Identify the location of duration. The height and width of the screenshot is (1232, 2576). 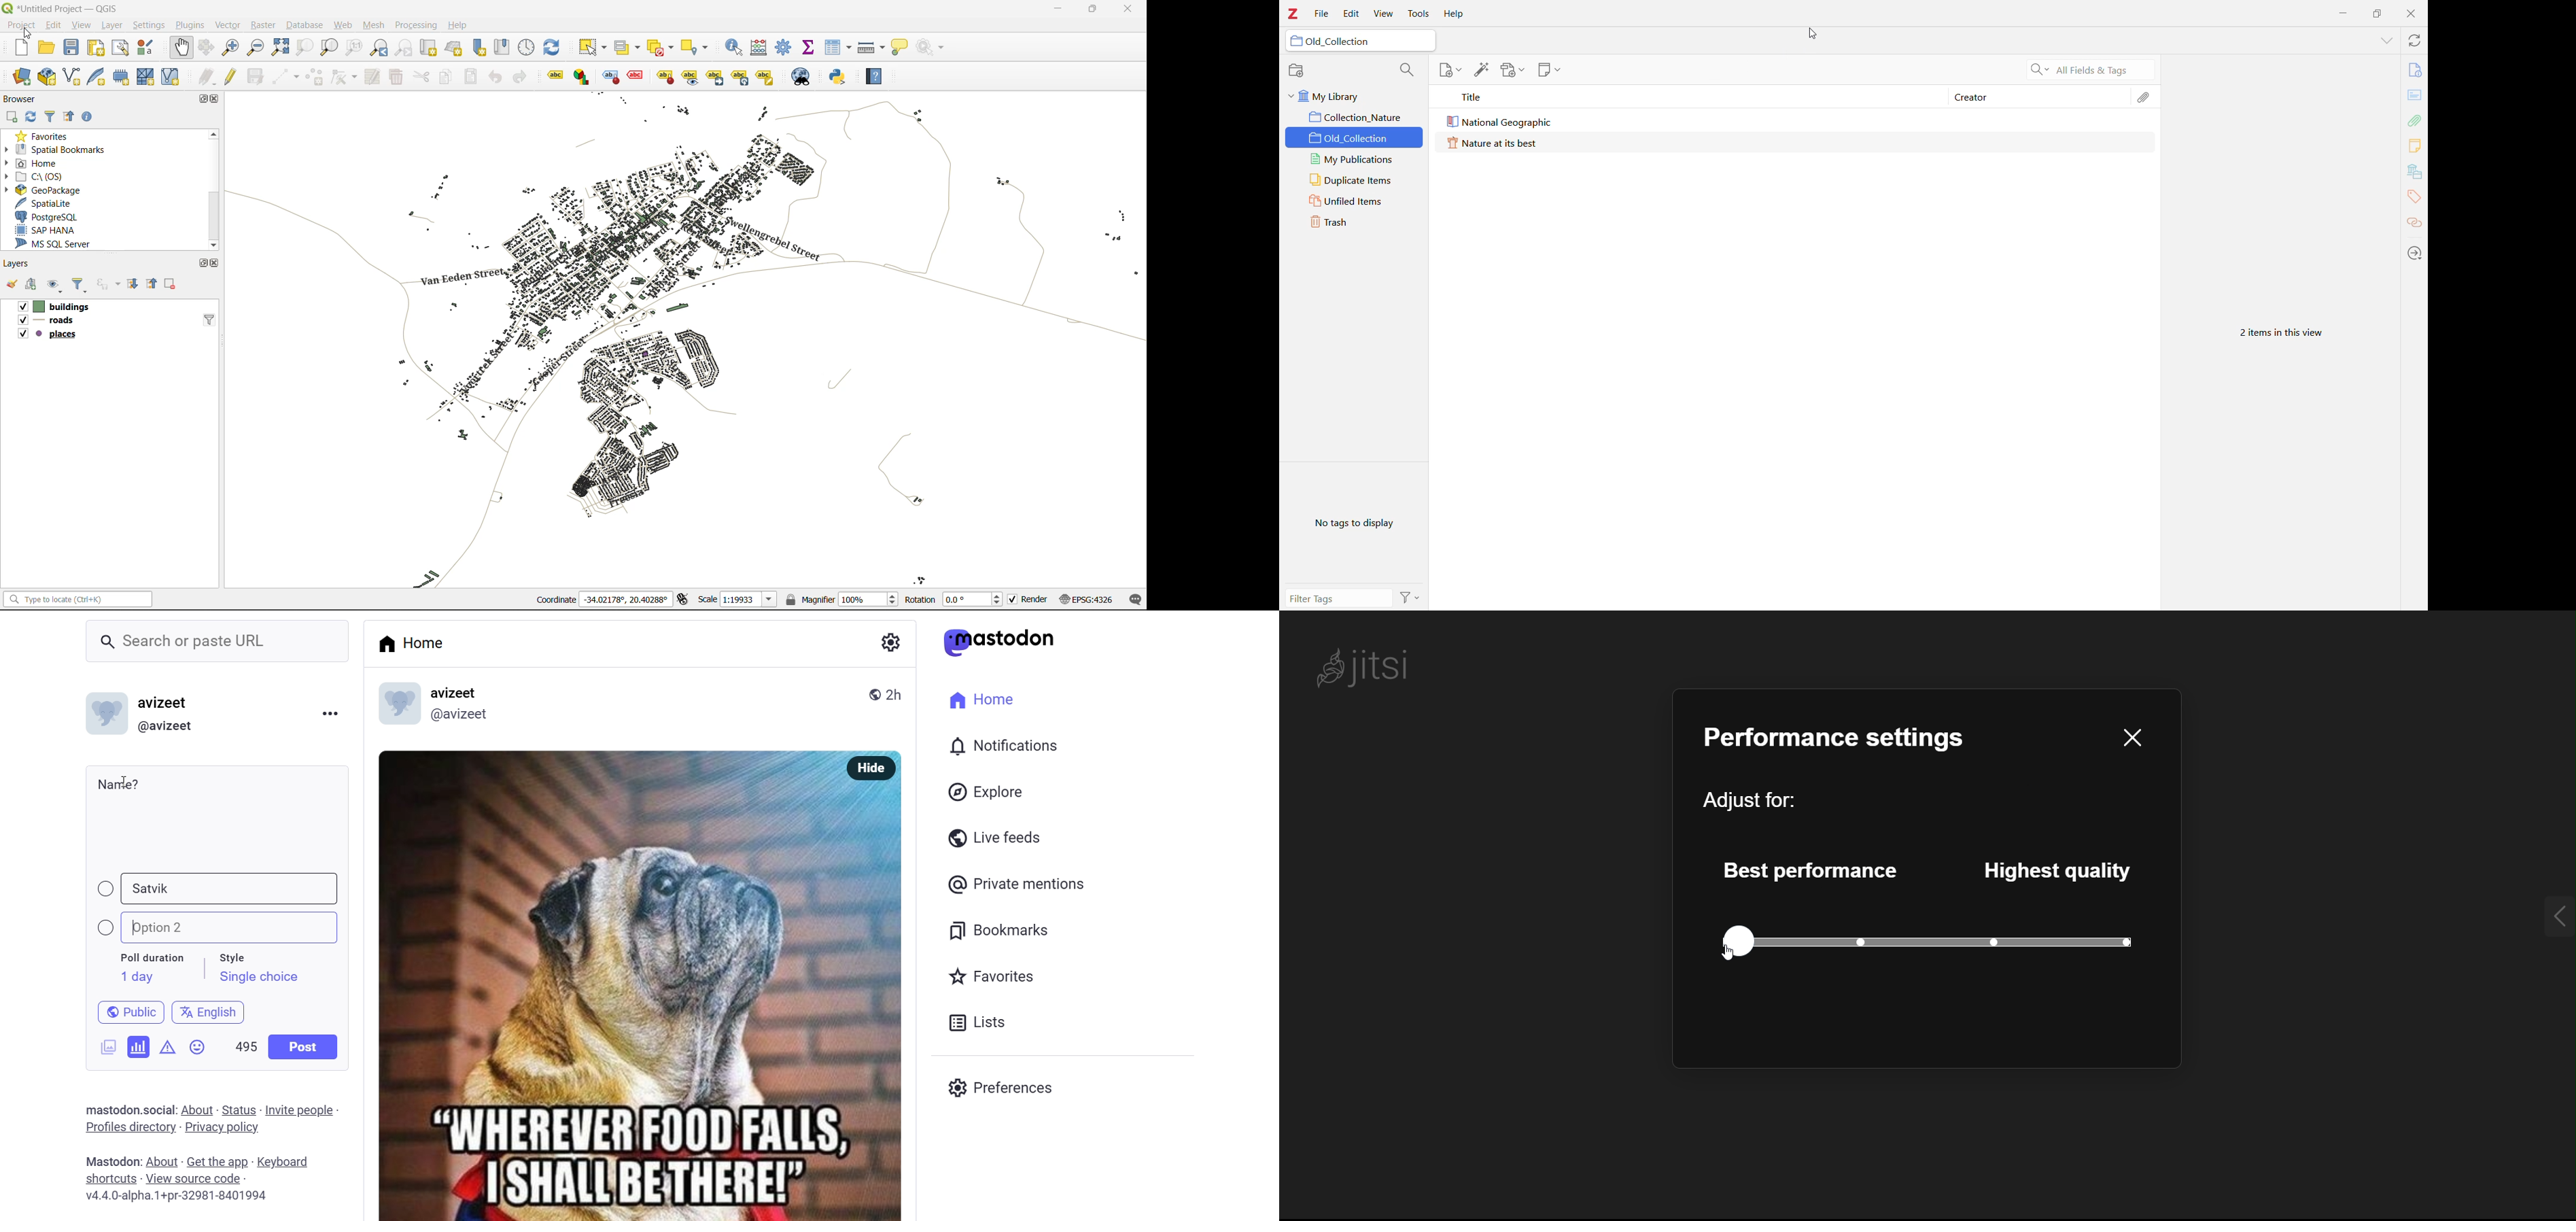
(152, 959).